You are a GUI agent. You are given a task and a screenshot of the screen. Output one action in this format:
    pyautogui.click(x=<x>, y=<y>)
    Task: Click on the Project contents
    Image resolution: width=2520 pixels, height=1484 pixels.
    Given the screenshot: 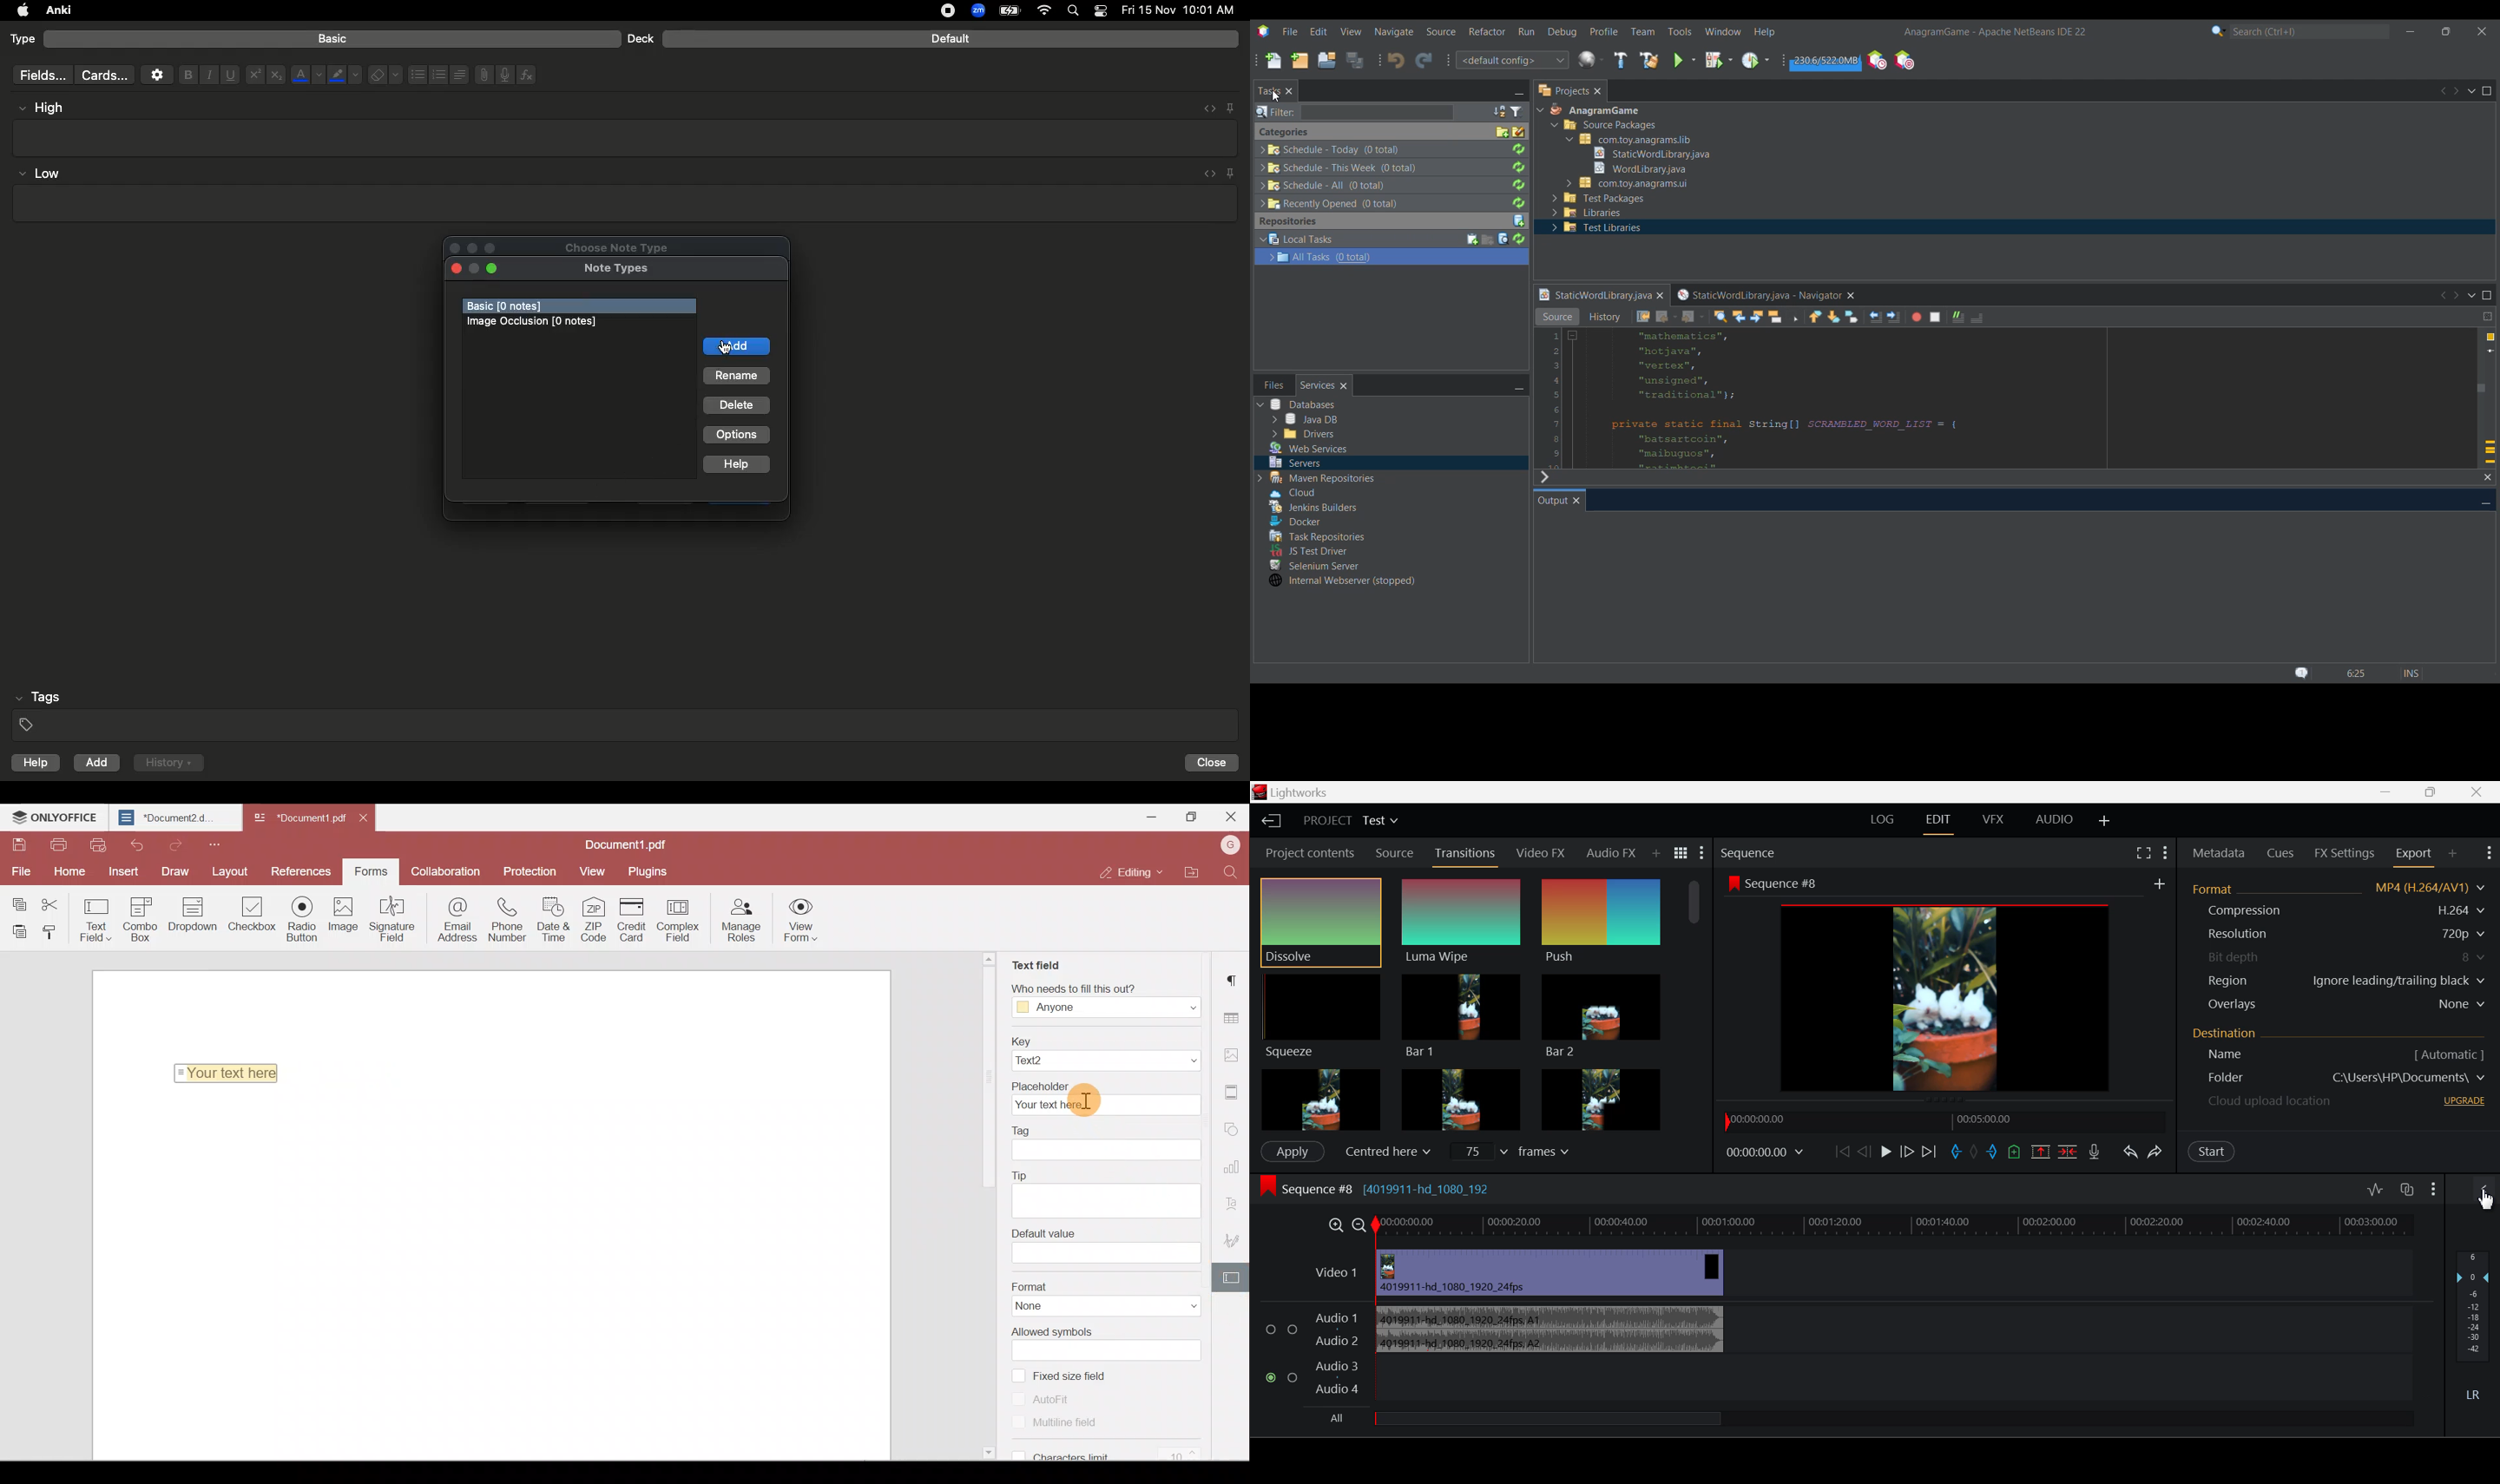 What is the action you would take?
    pyautogui.click(x=1305, y=853)
    